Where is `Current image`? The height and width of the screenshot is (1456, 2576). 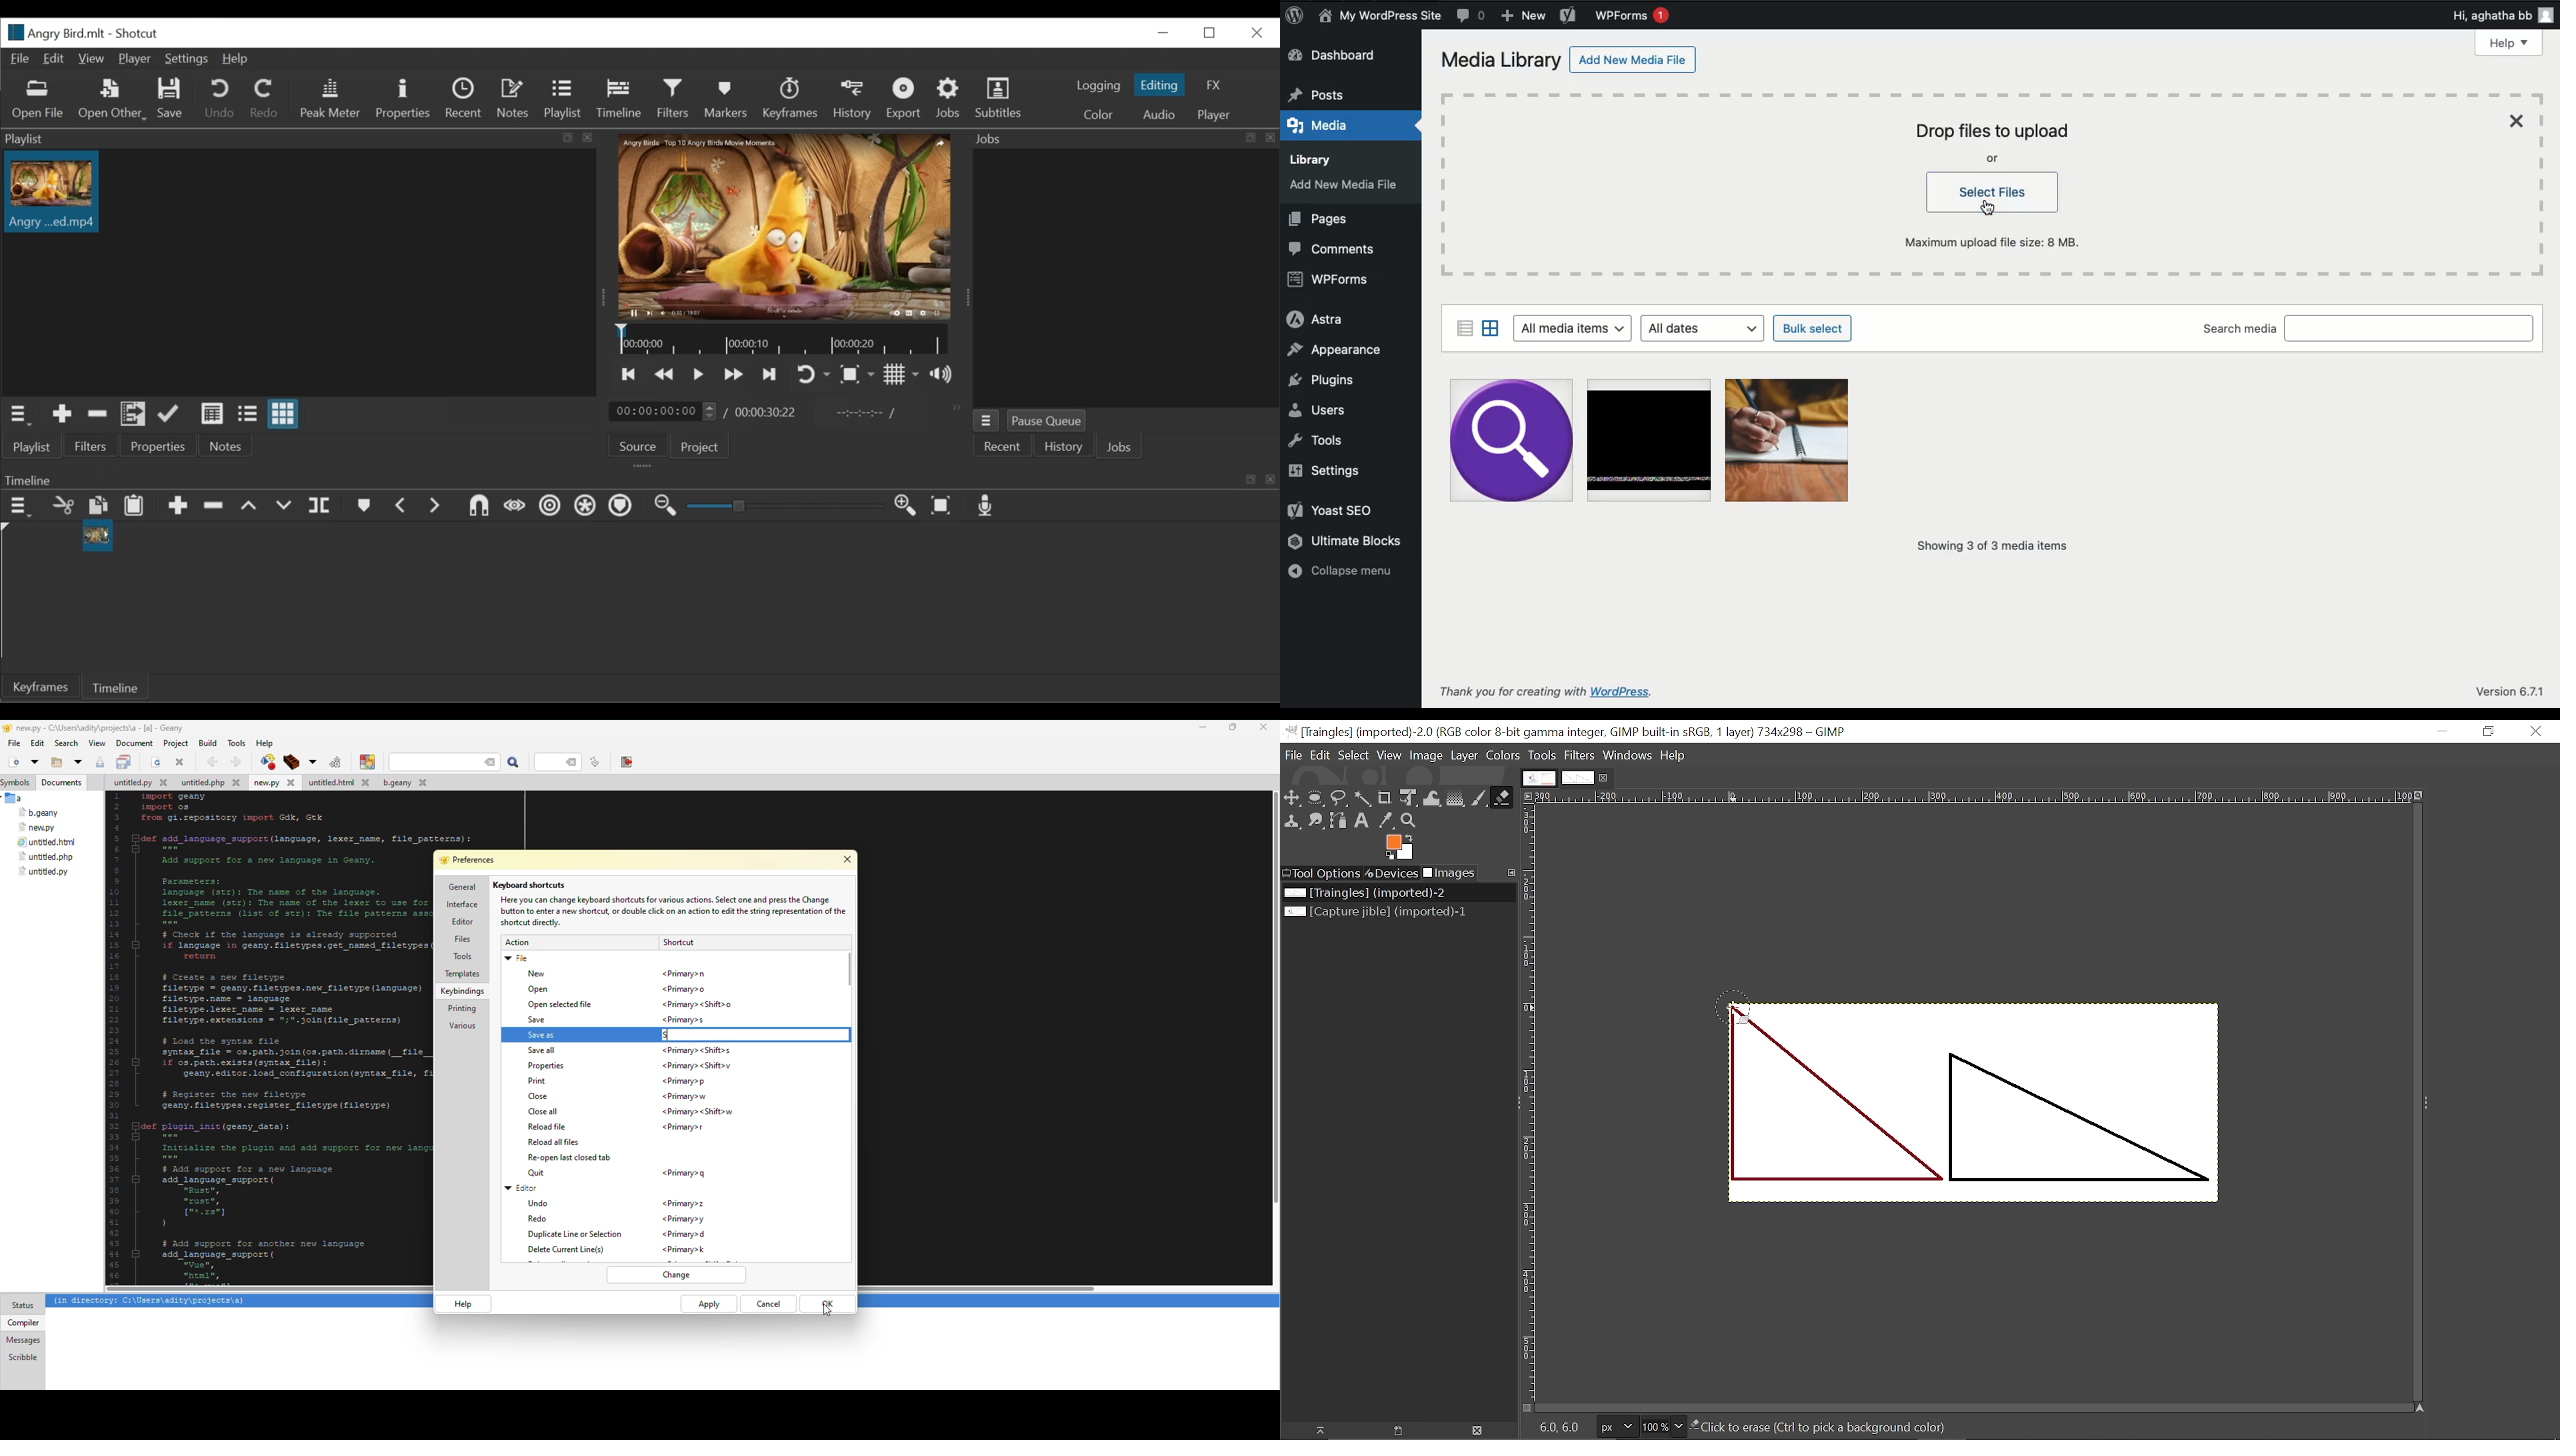 Current image is located at coordinates (1982, 1126).